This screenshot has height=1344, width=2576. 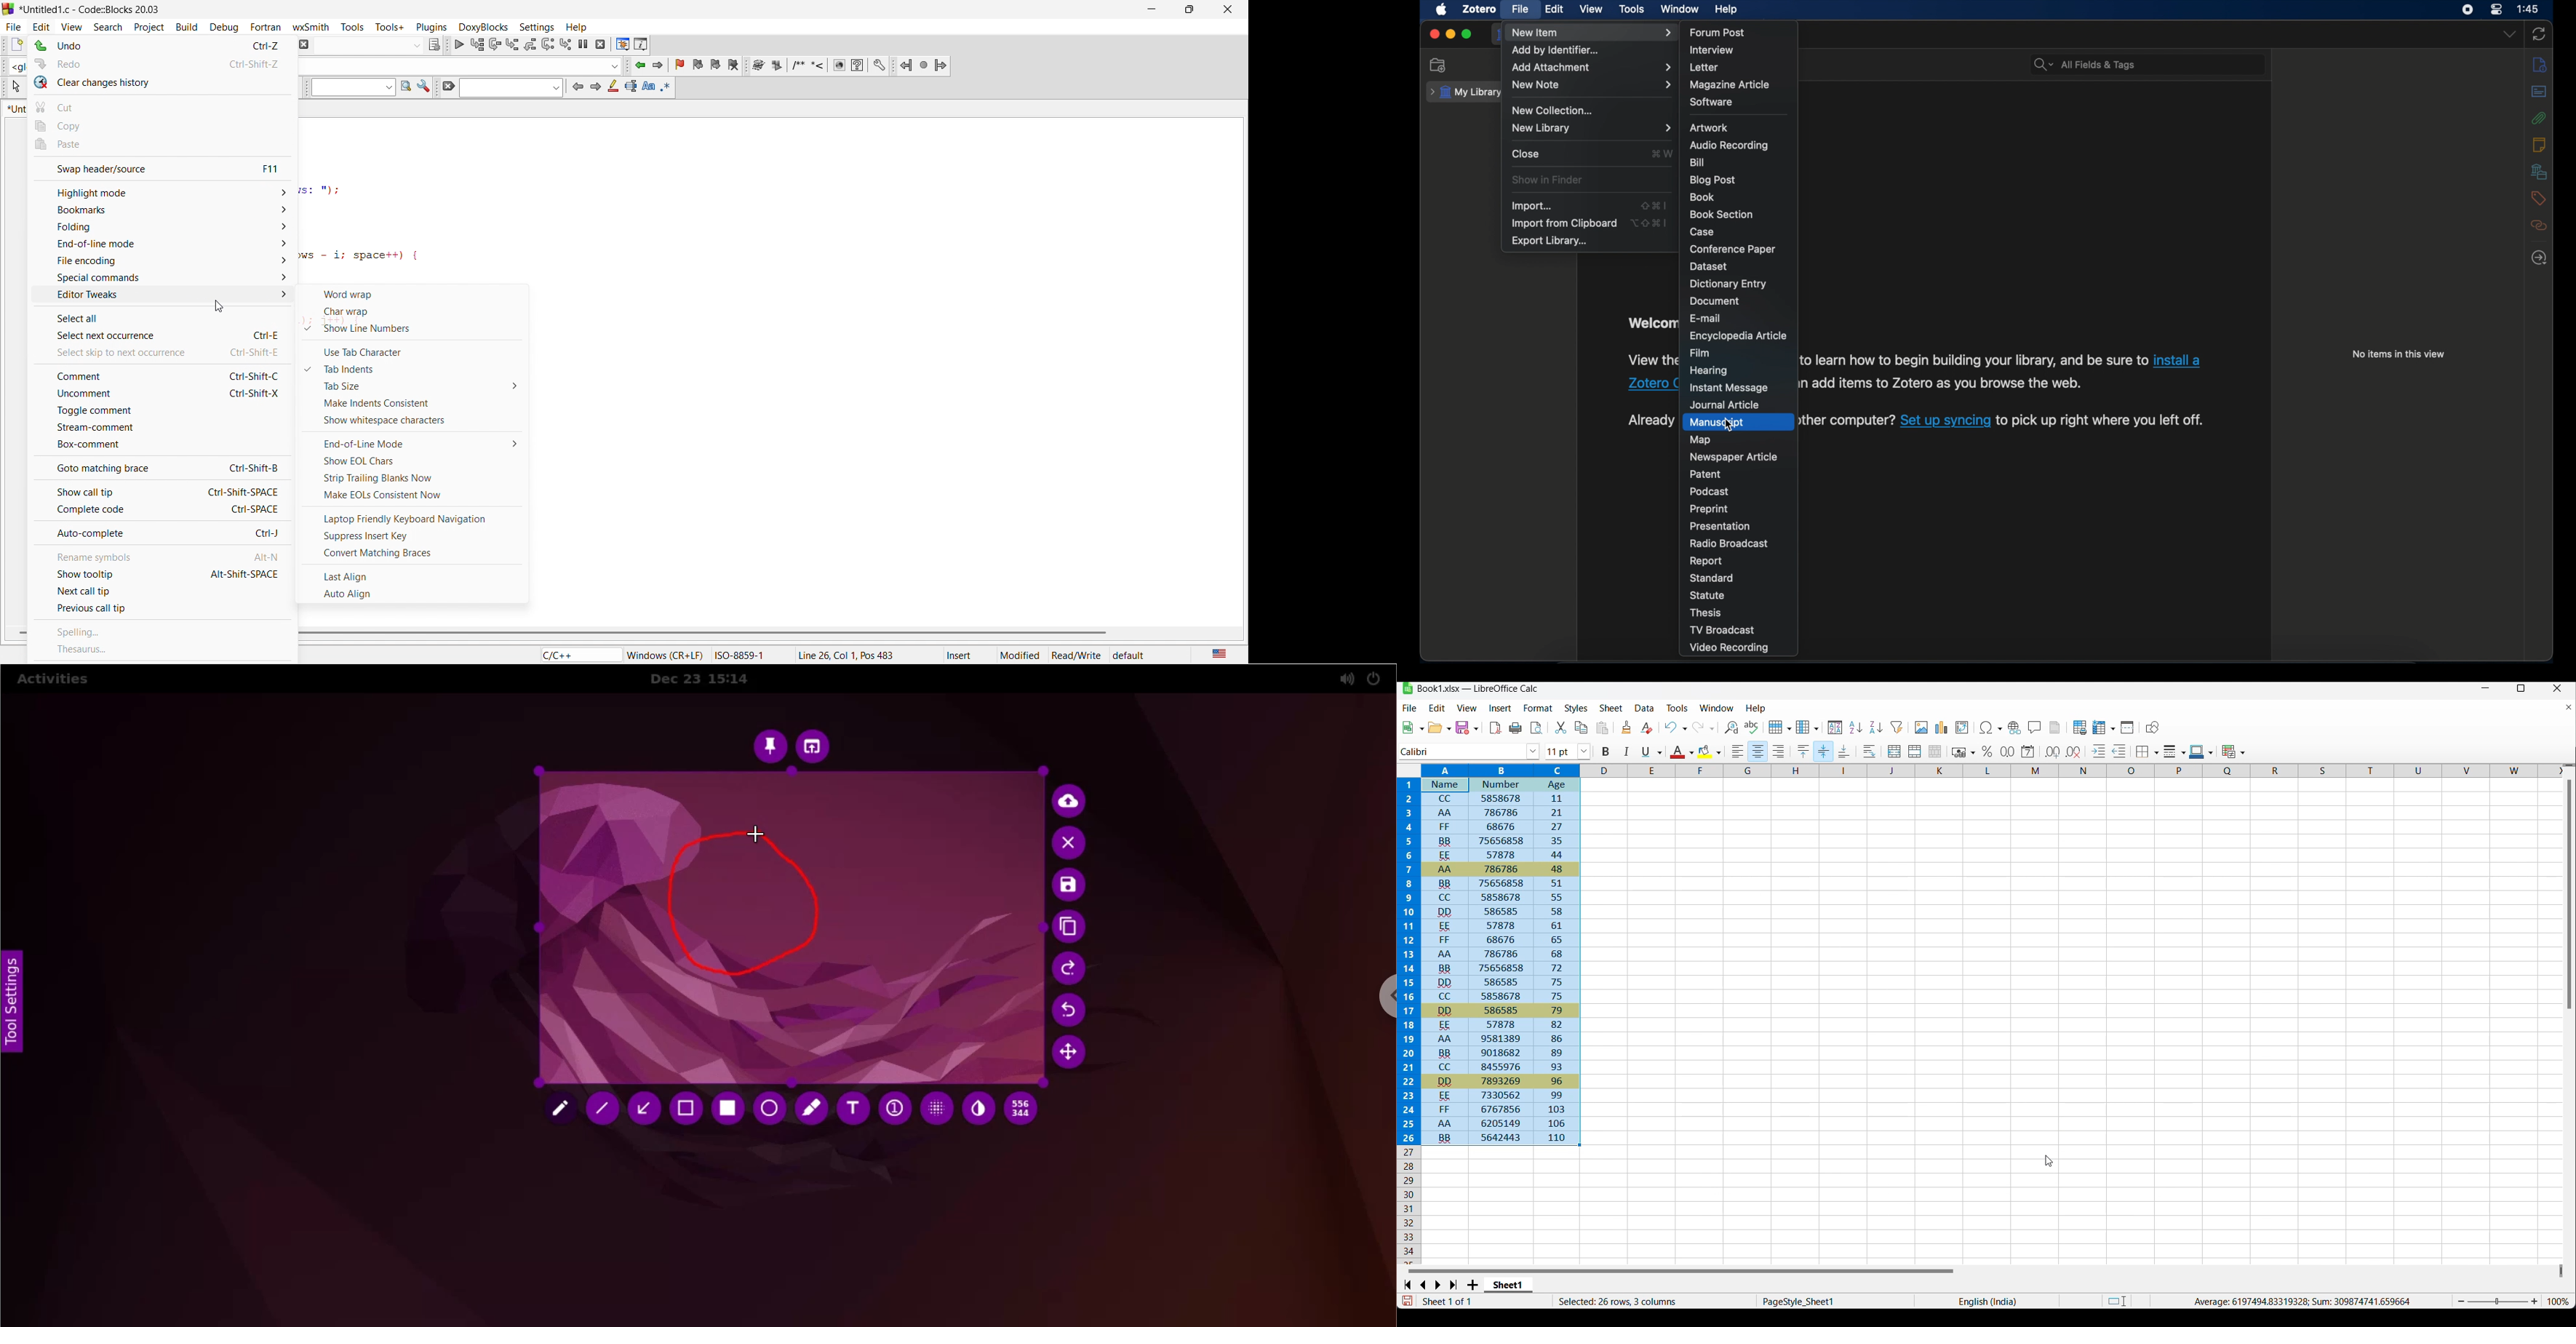 What do you see at coordinates (1521, 9) in the screenshot?
I see `file` at bounding box center [1521, 9].